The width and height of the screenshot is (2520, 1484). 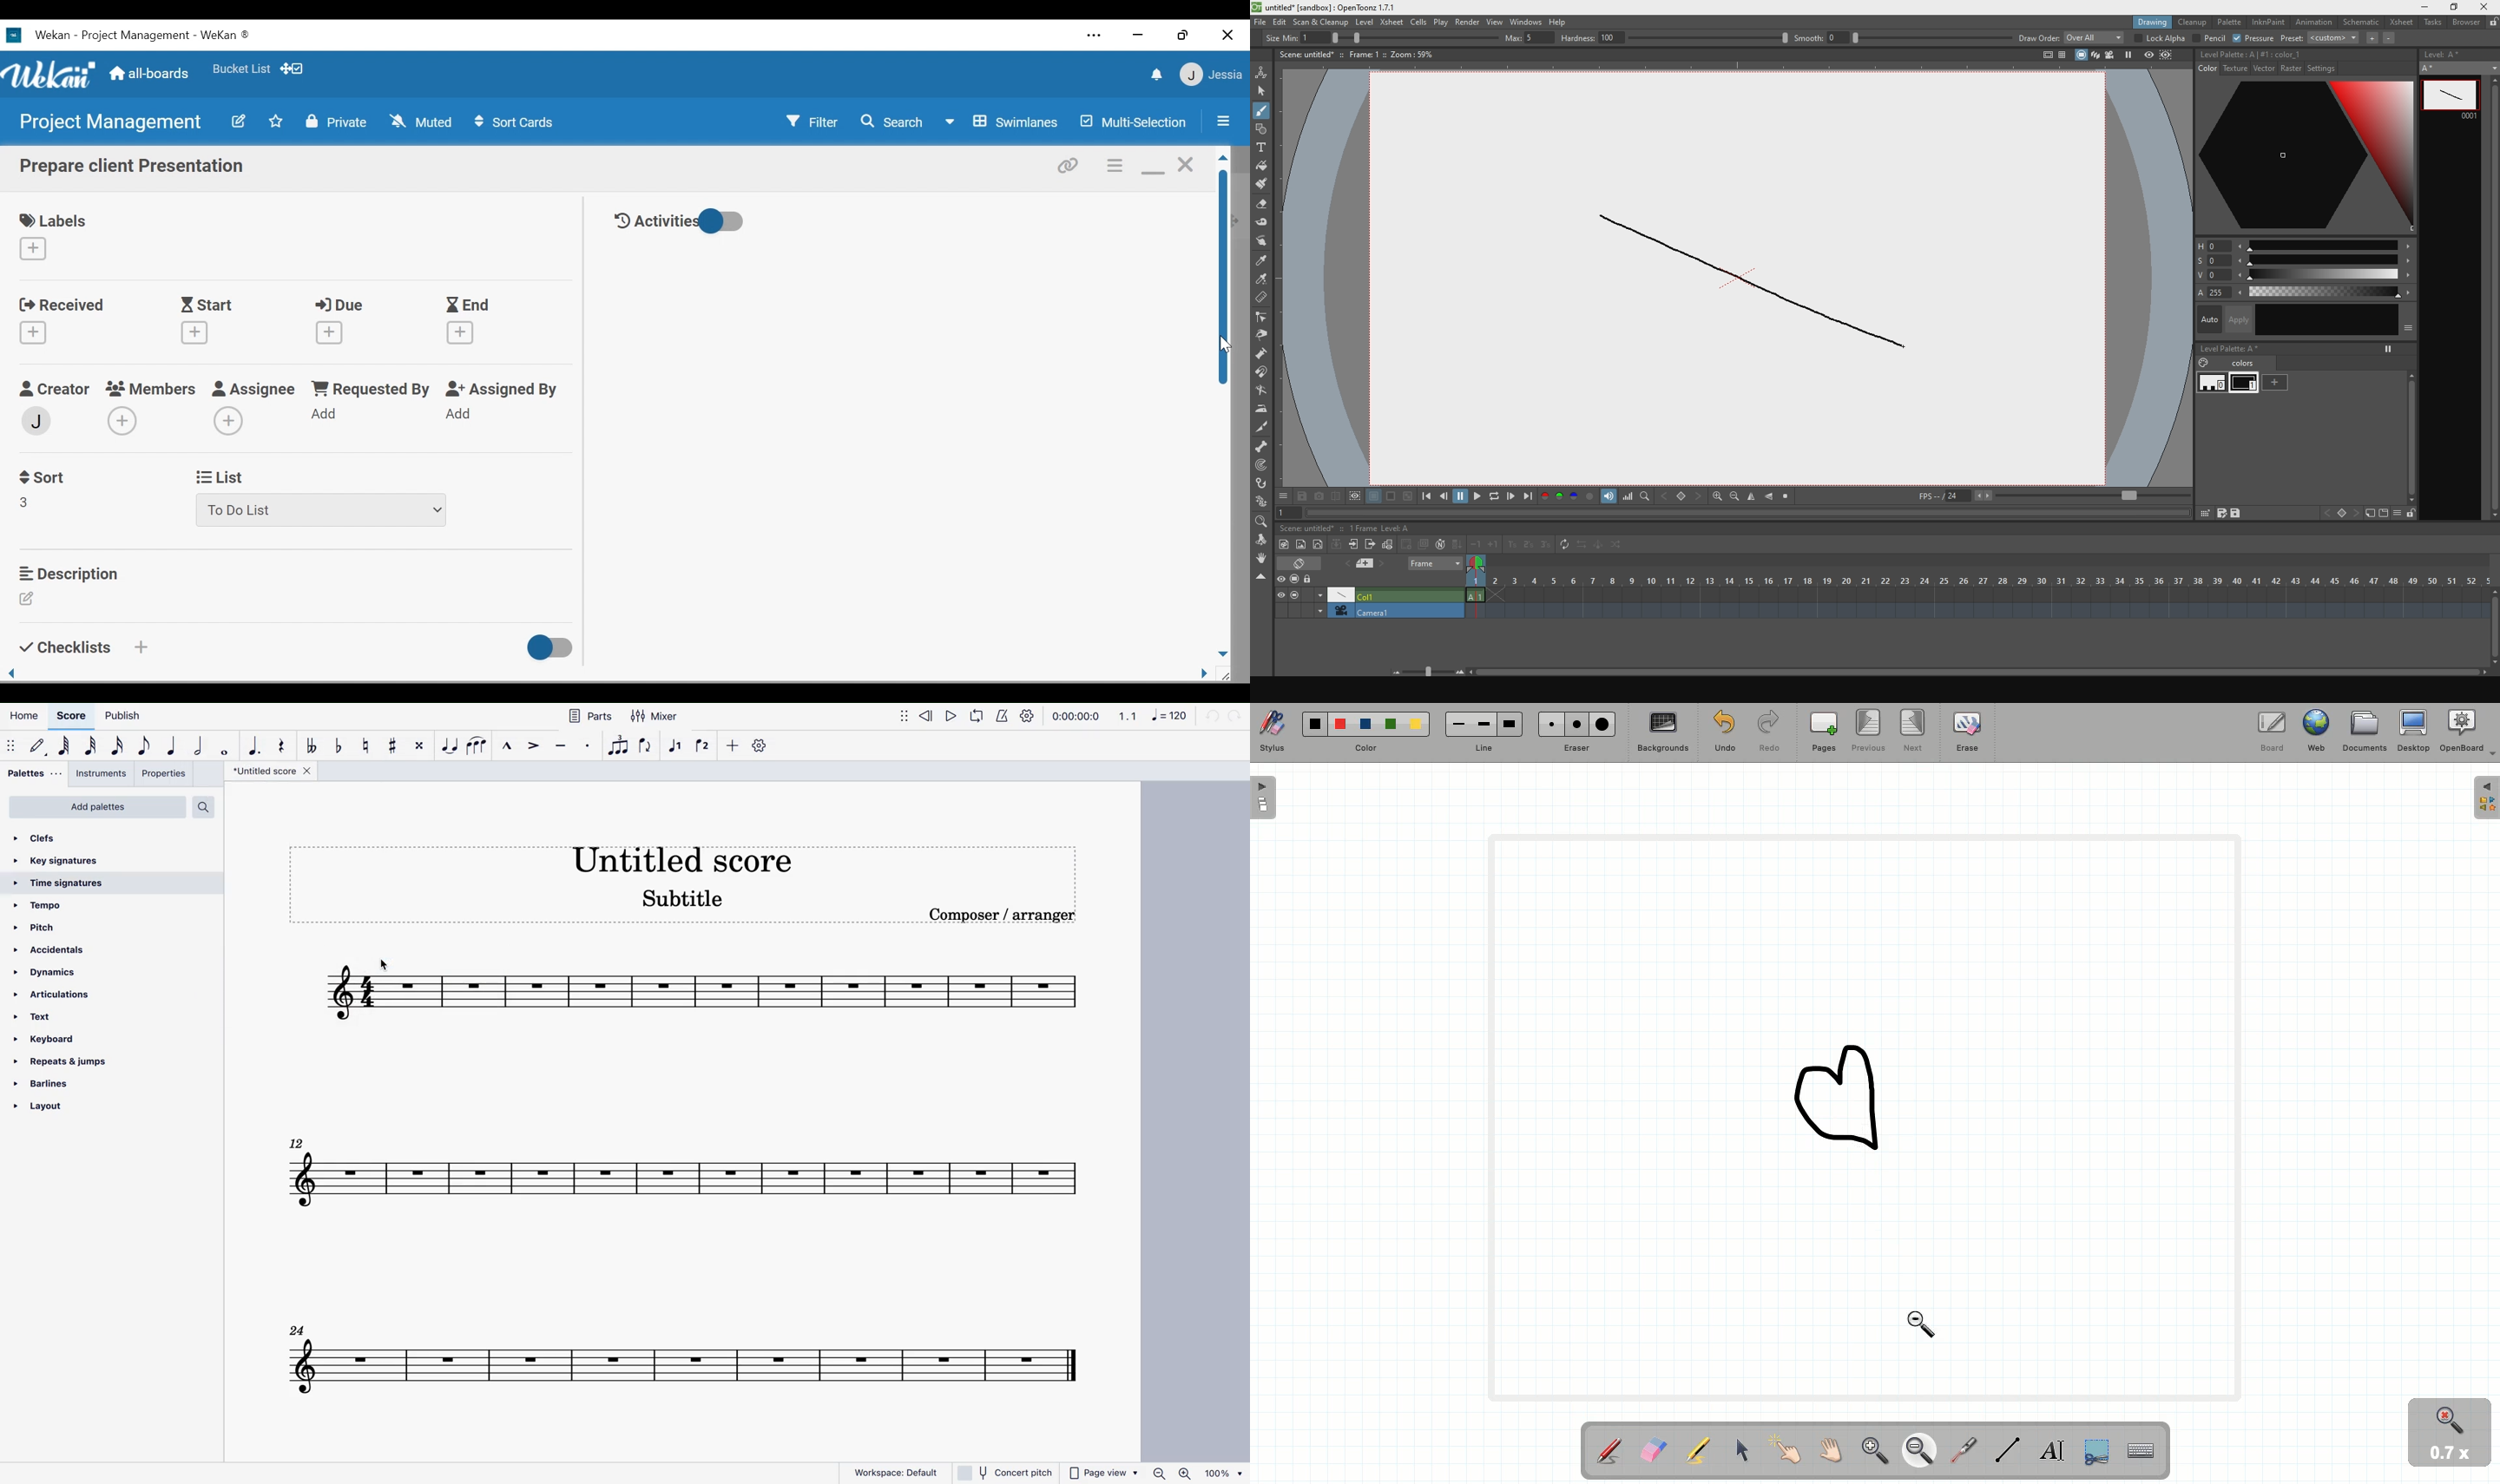 What do you see at coordinates (459, 414) in the screenshot?
I see `Add Assigned By` at bounding box center [459, 414].